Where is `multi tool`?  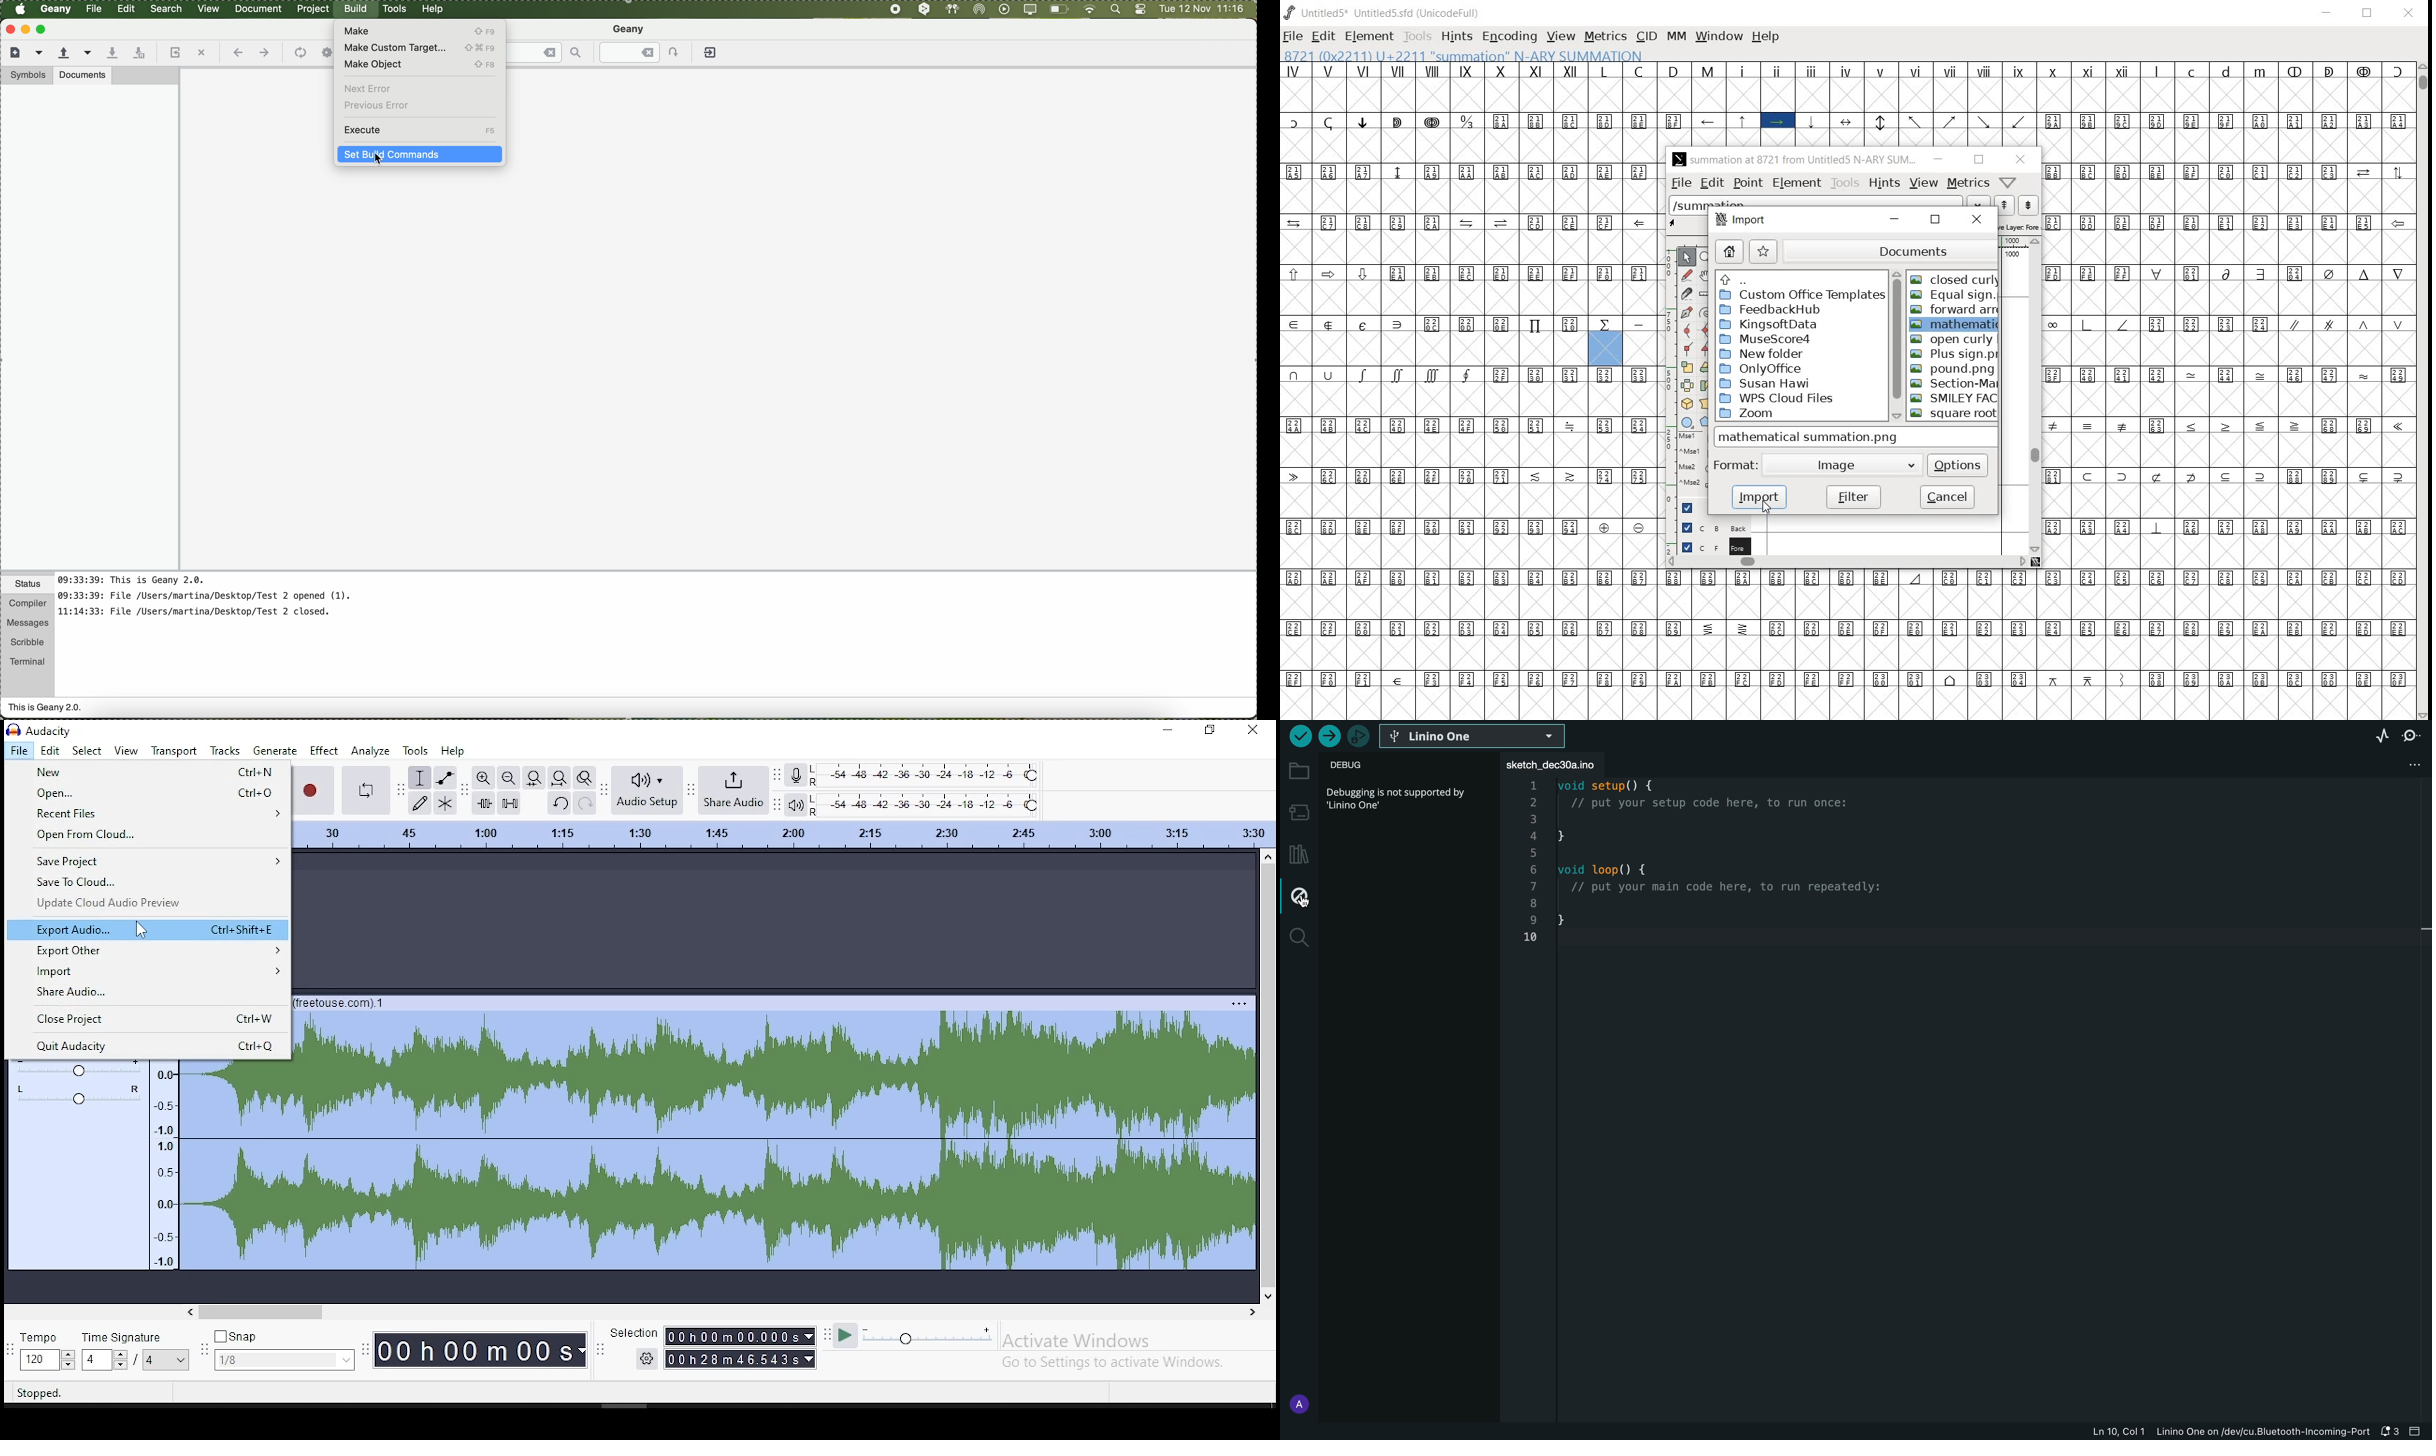
multi tool is located at coordinates (445, 802).